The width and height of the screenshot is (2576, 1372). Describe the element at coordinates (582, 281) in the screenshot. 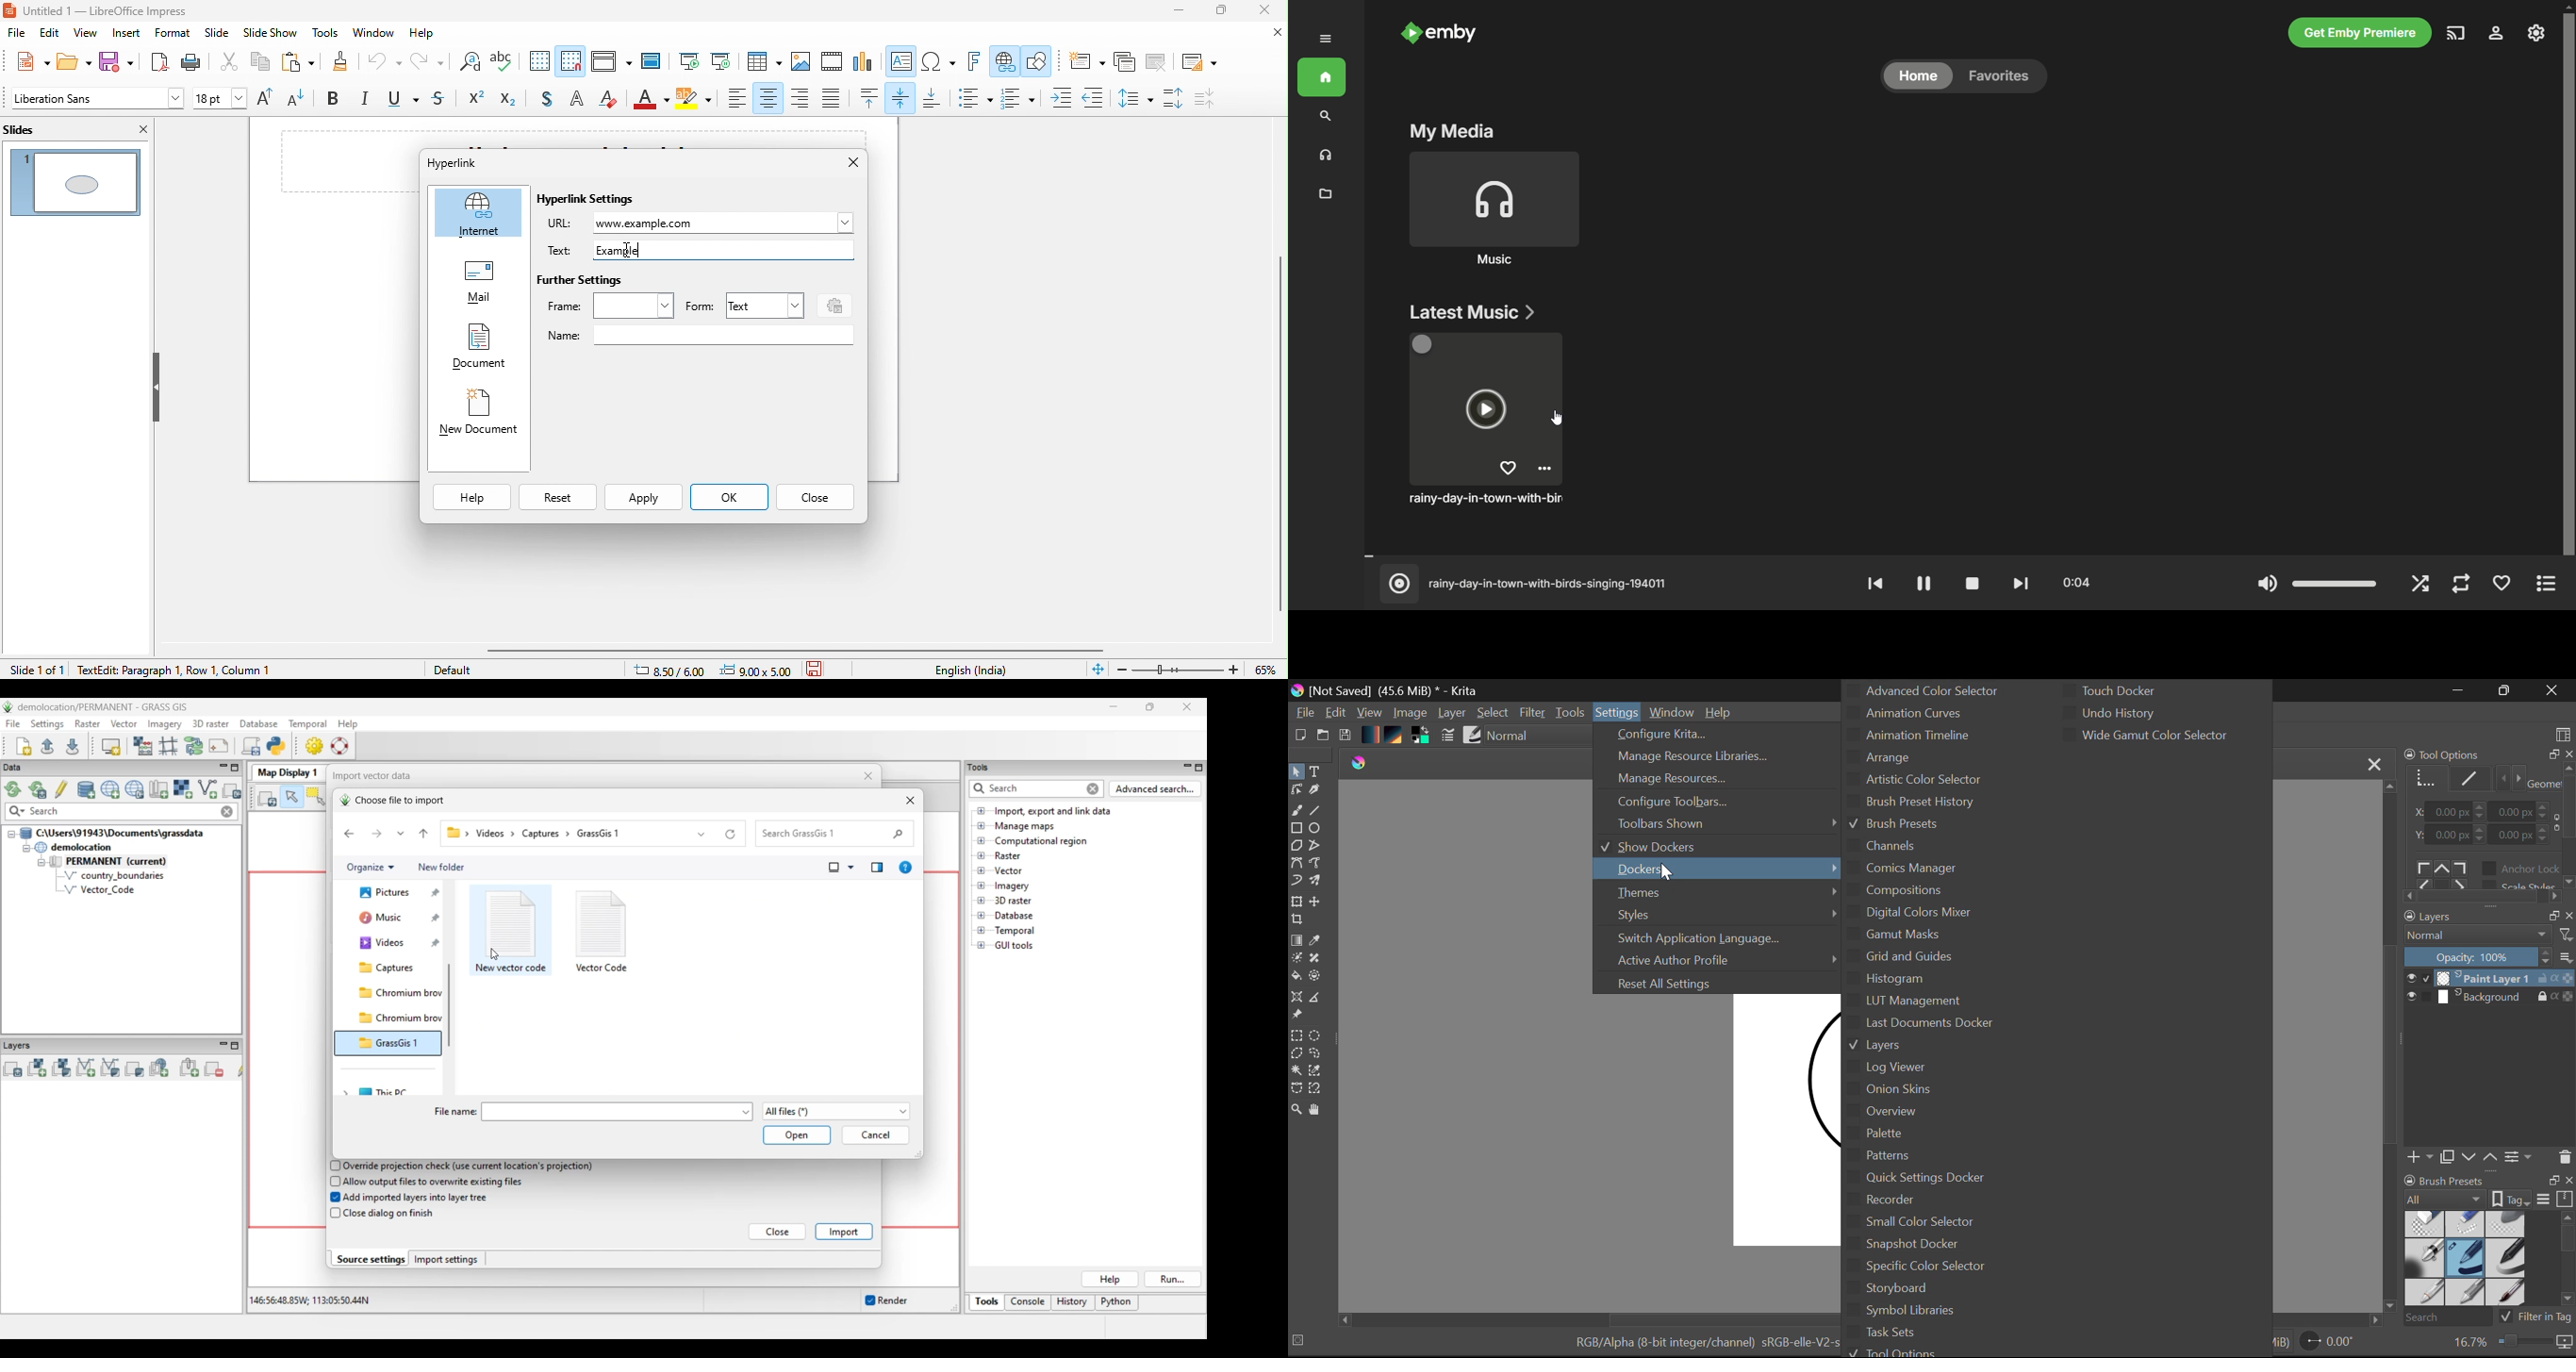

I see `further settings` at that location.